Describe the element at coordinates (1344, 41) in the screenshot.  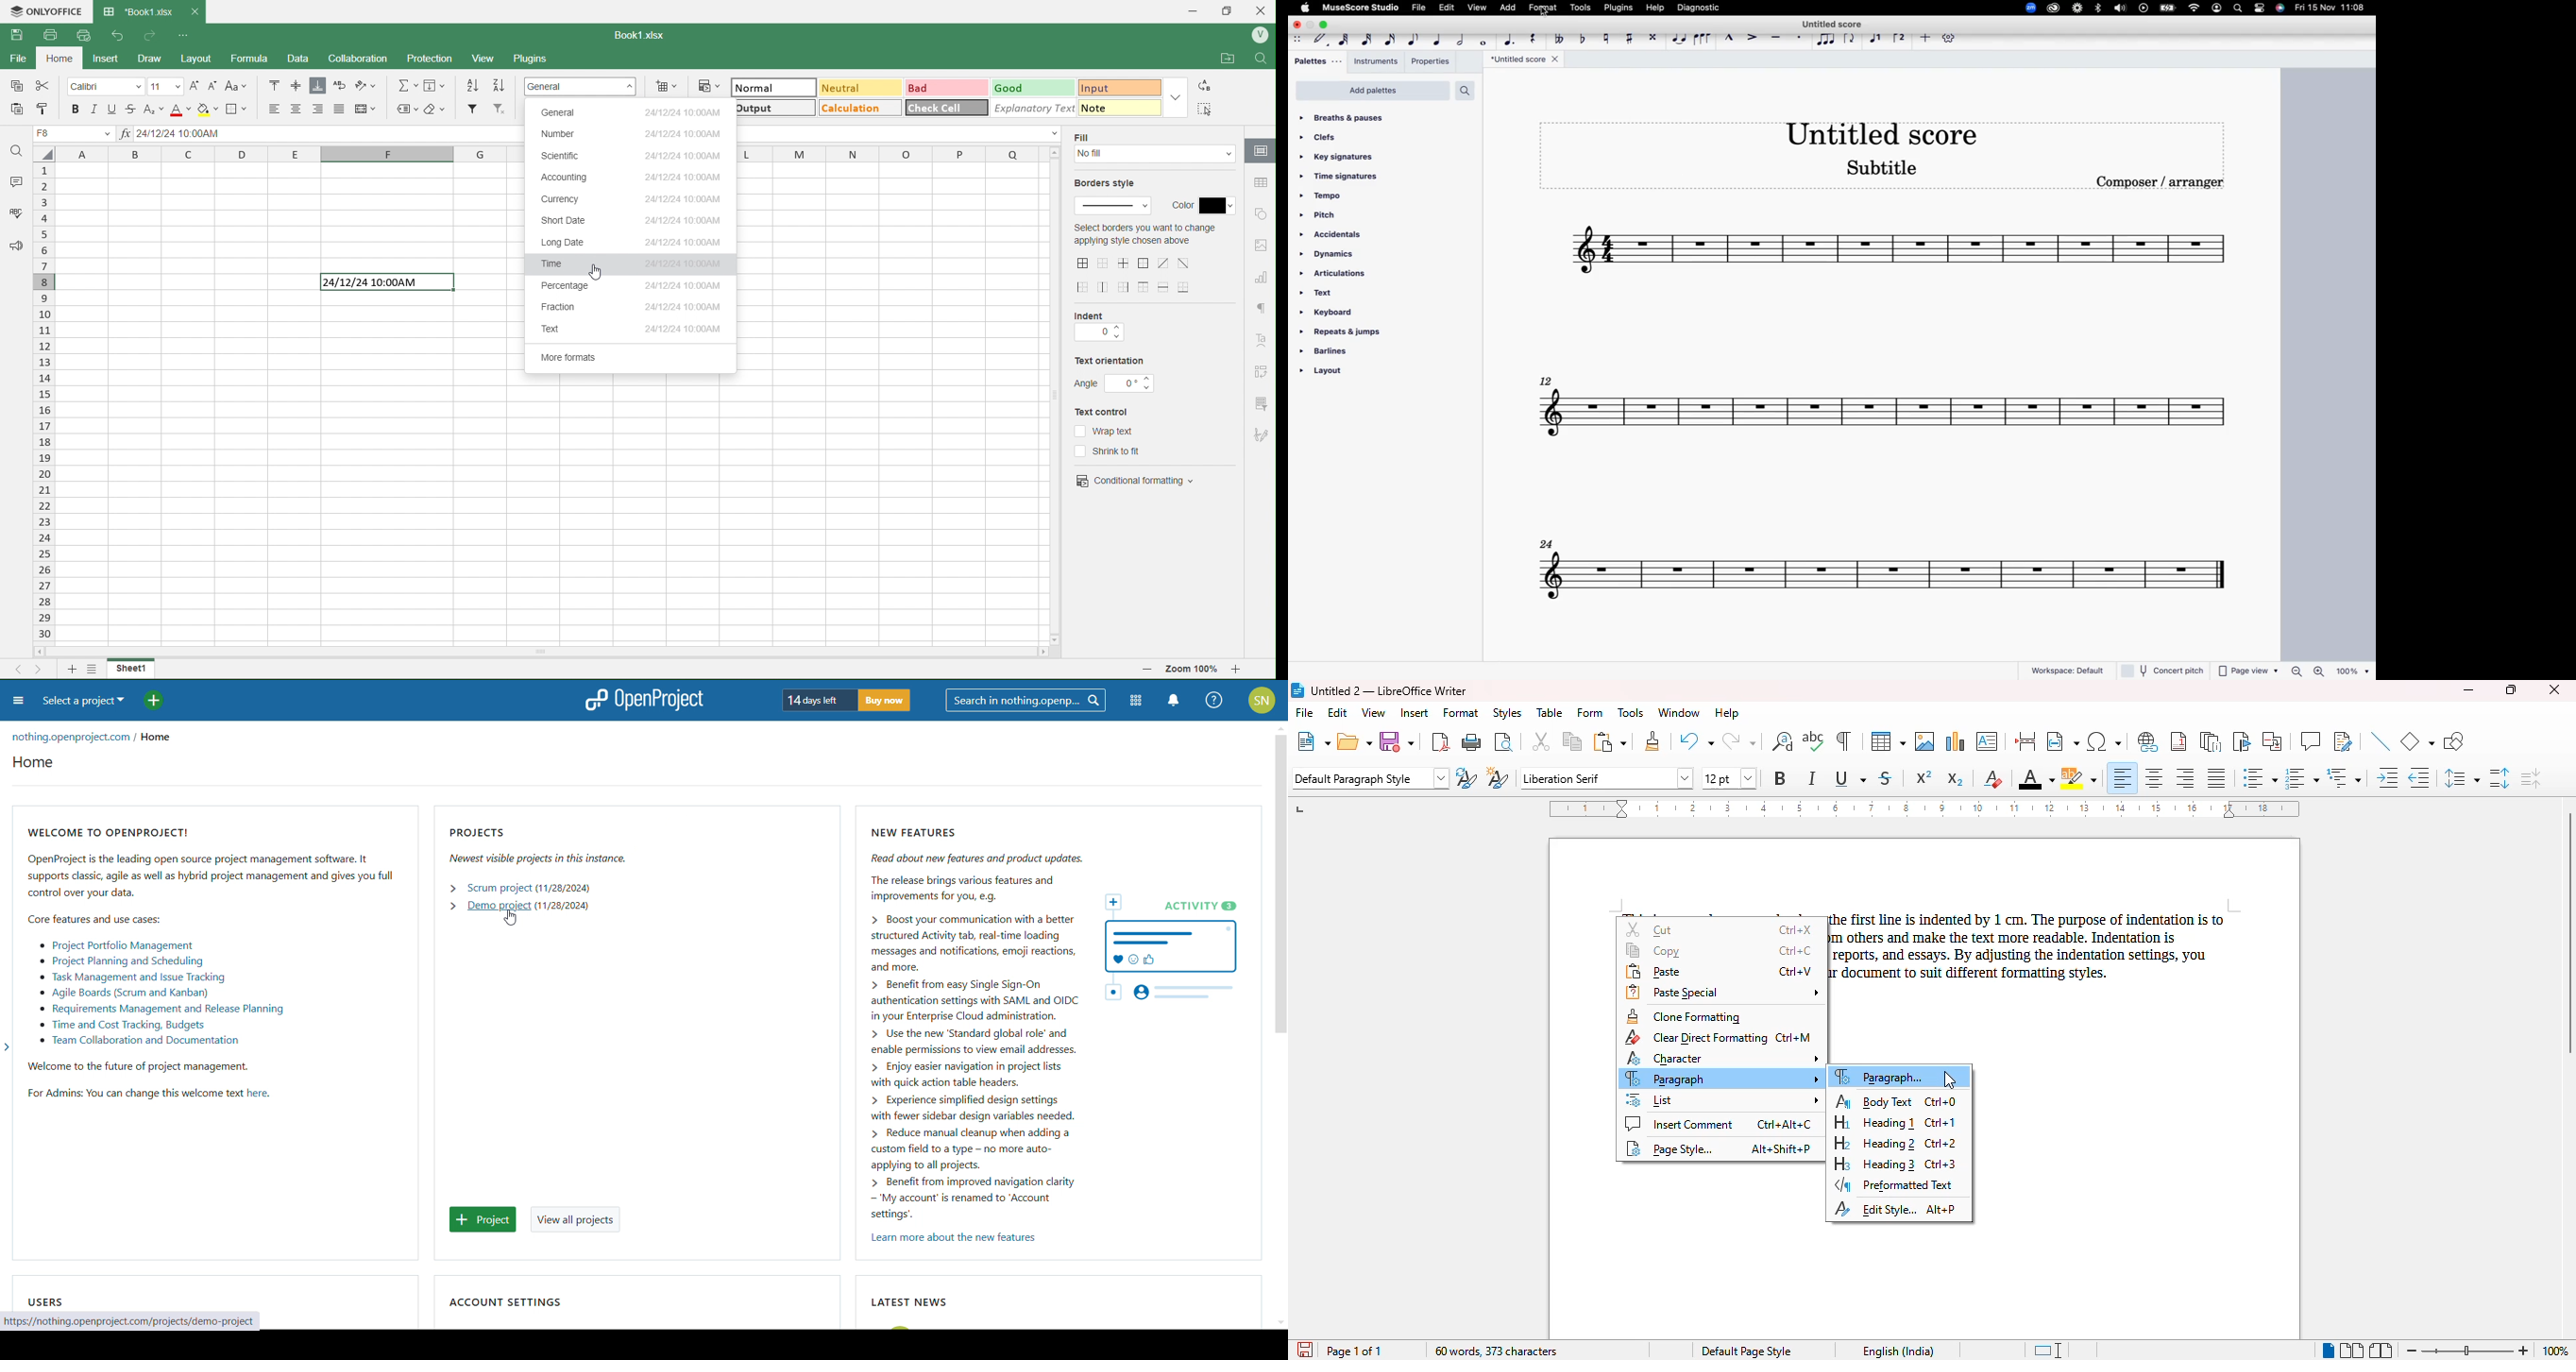
I see `64th note` at that location.